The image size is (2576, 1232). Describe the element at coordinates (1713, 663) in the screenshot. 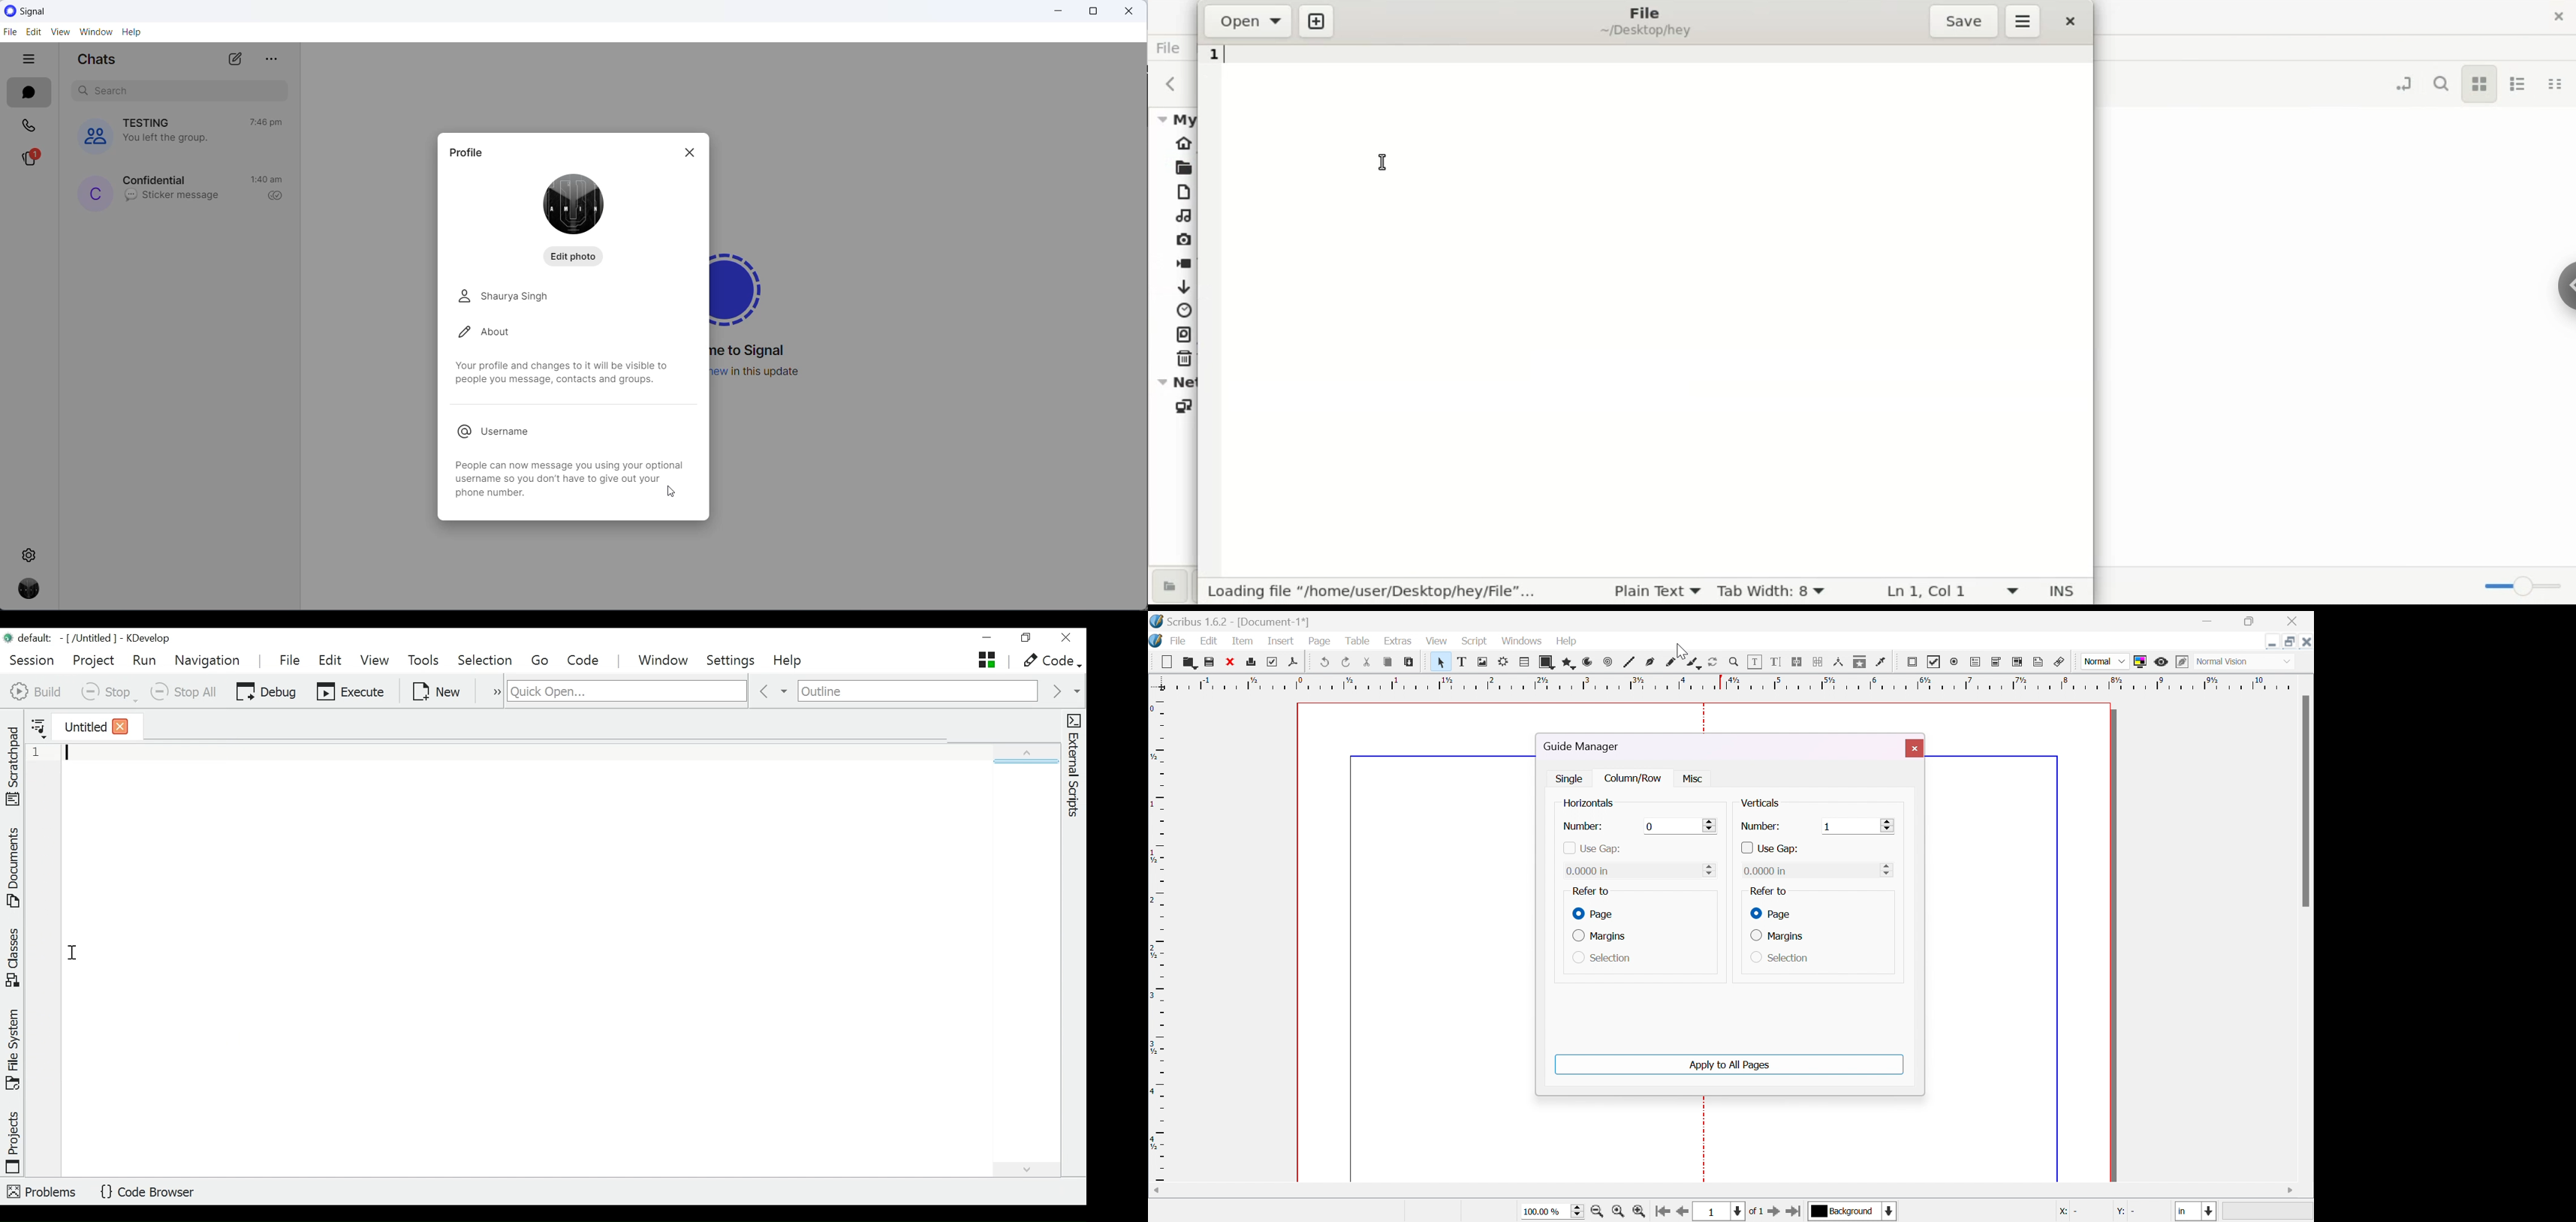

I see `rotate item` at that location.